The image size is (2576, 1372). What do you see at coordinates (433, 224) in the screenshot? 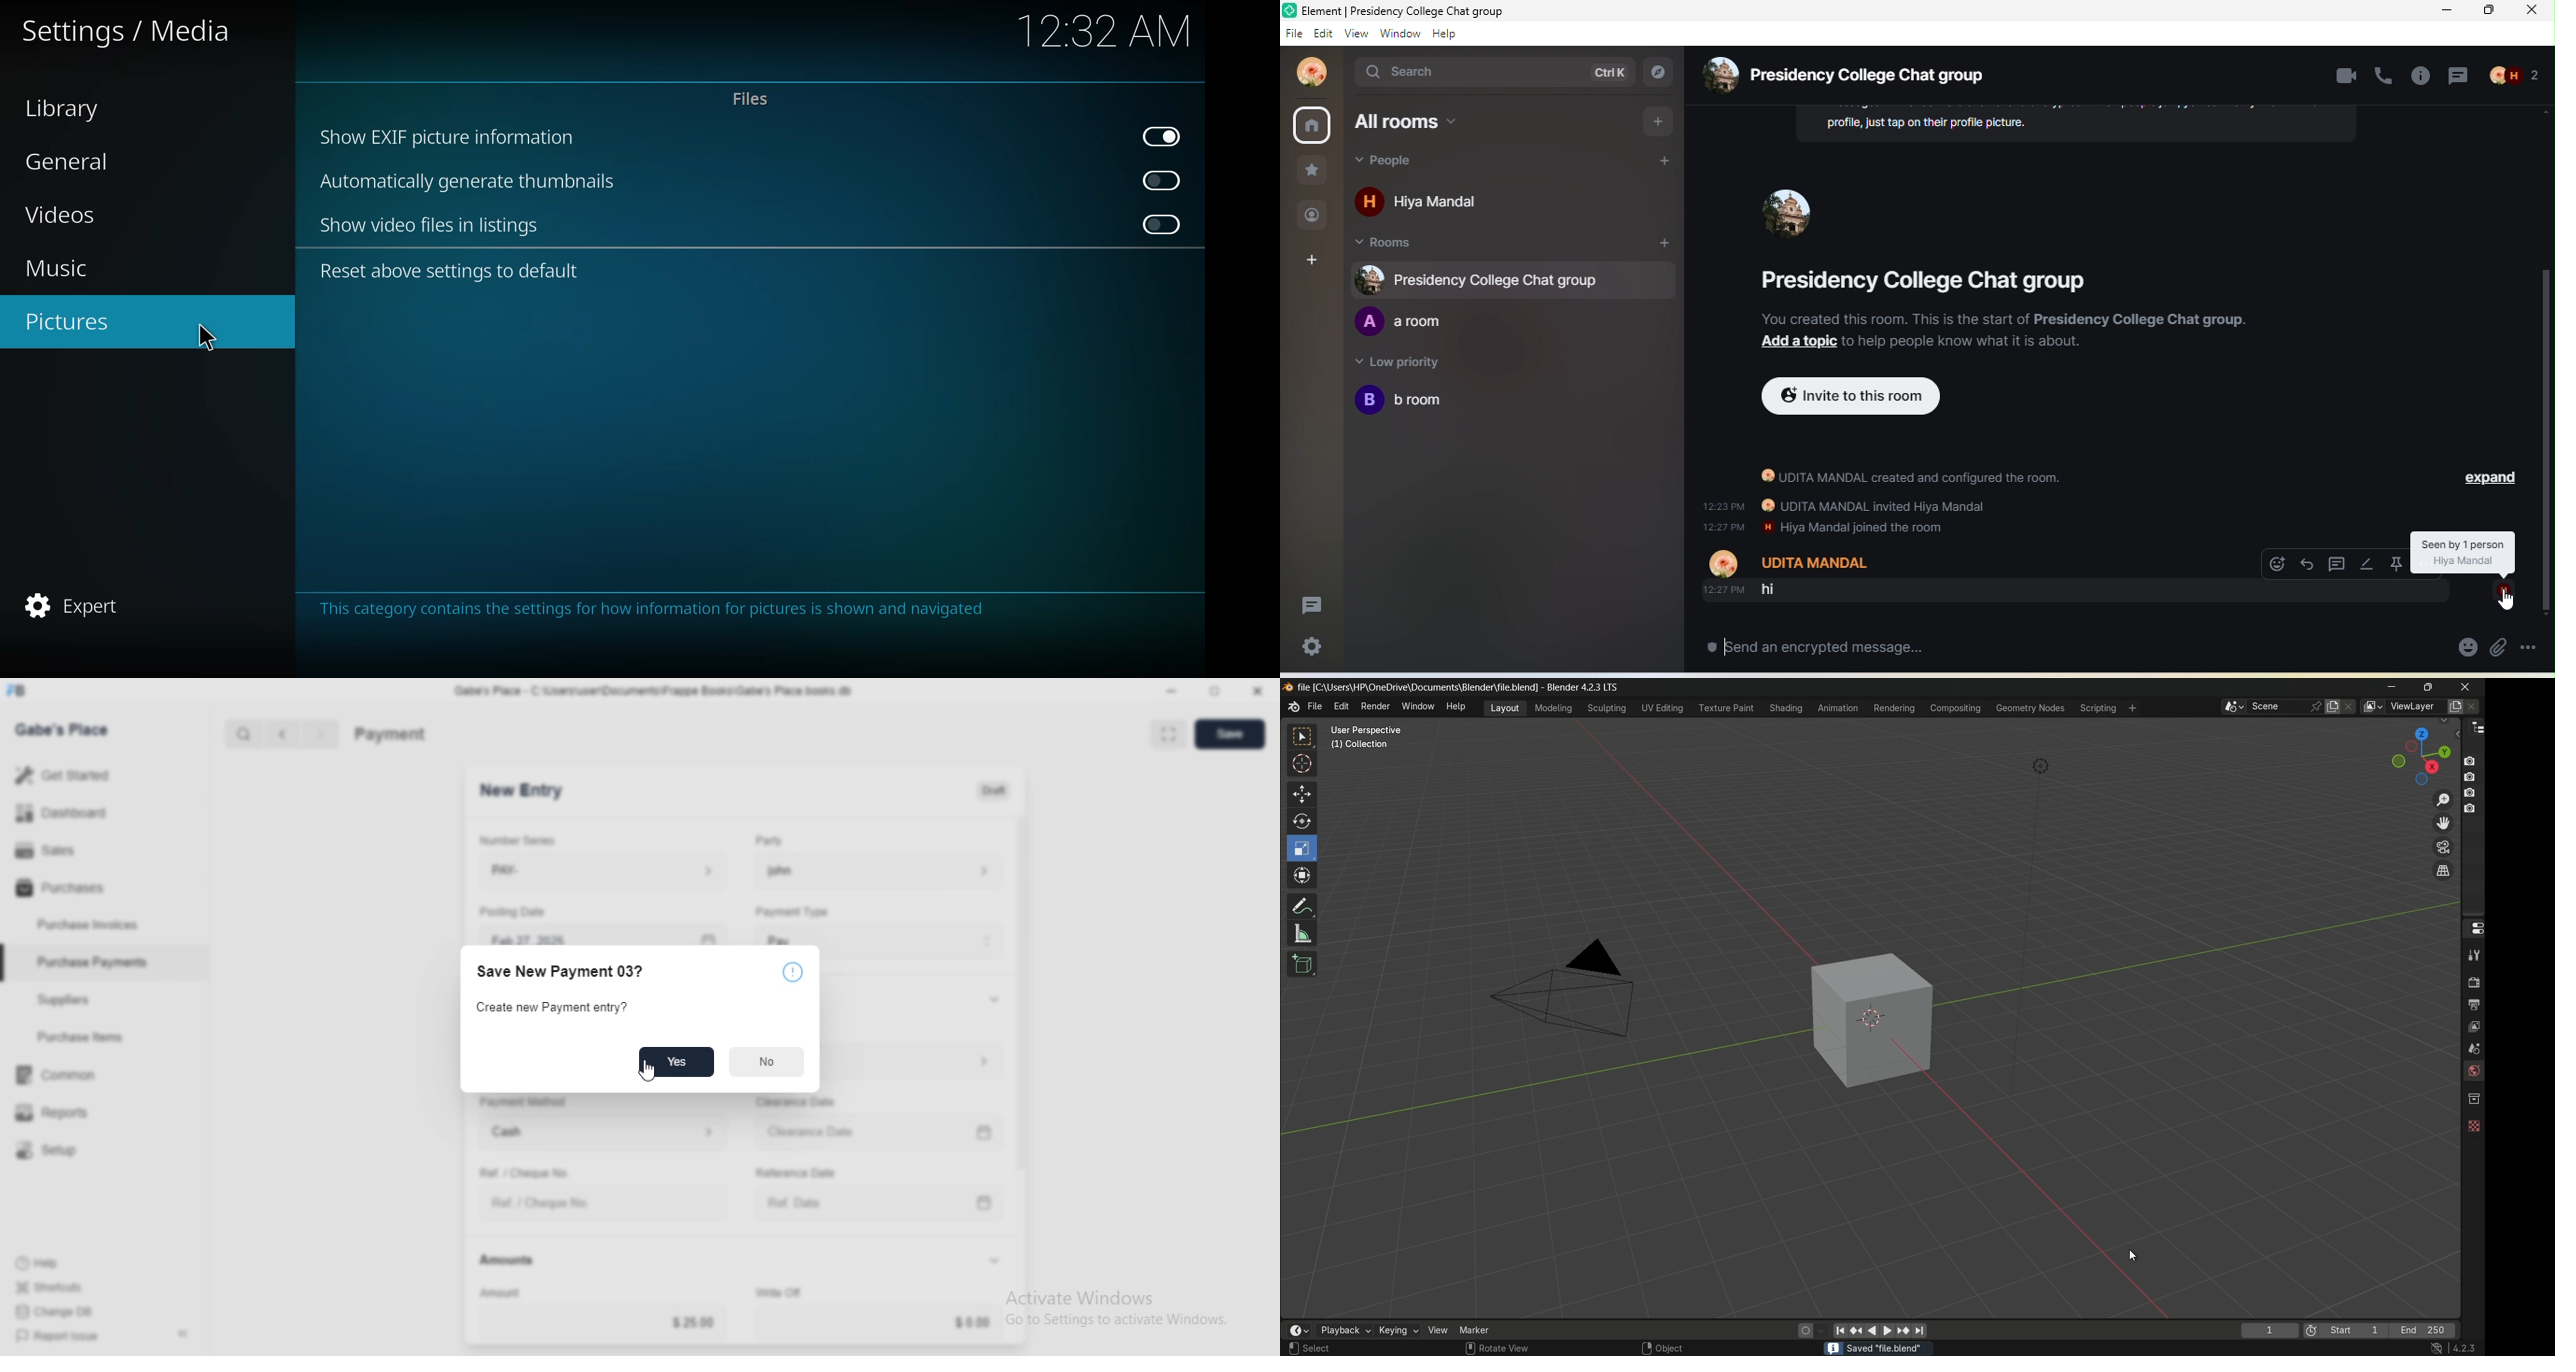
I see `show video files in listing` at bounding box center [433, 224].